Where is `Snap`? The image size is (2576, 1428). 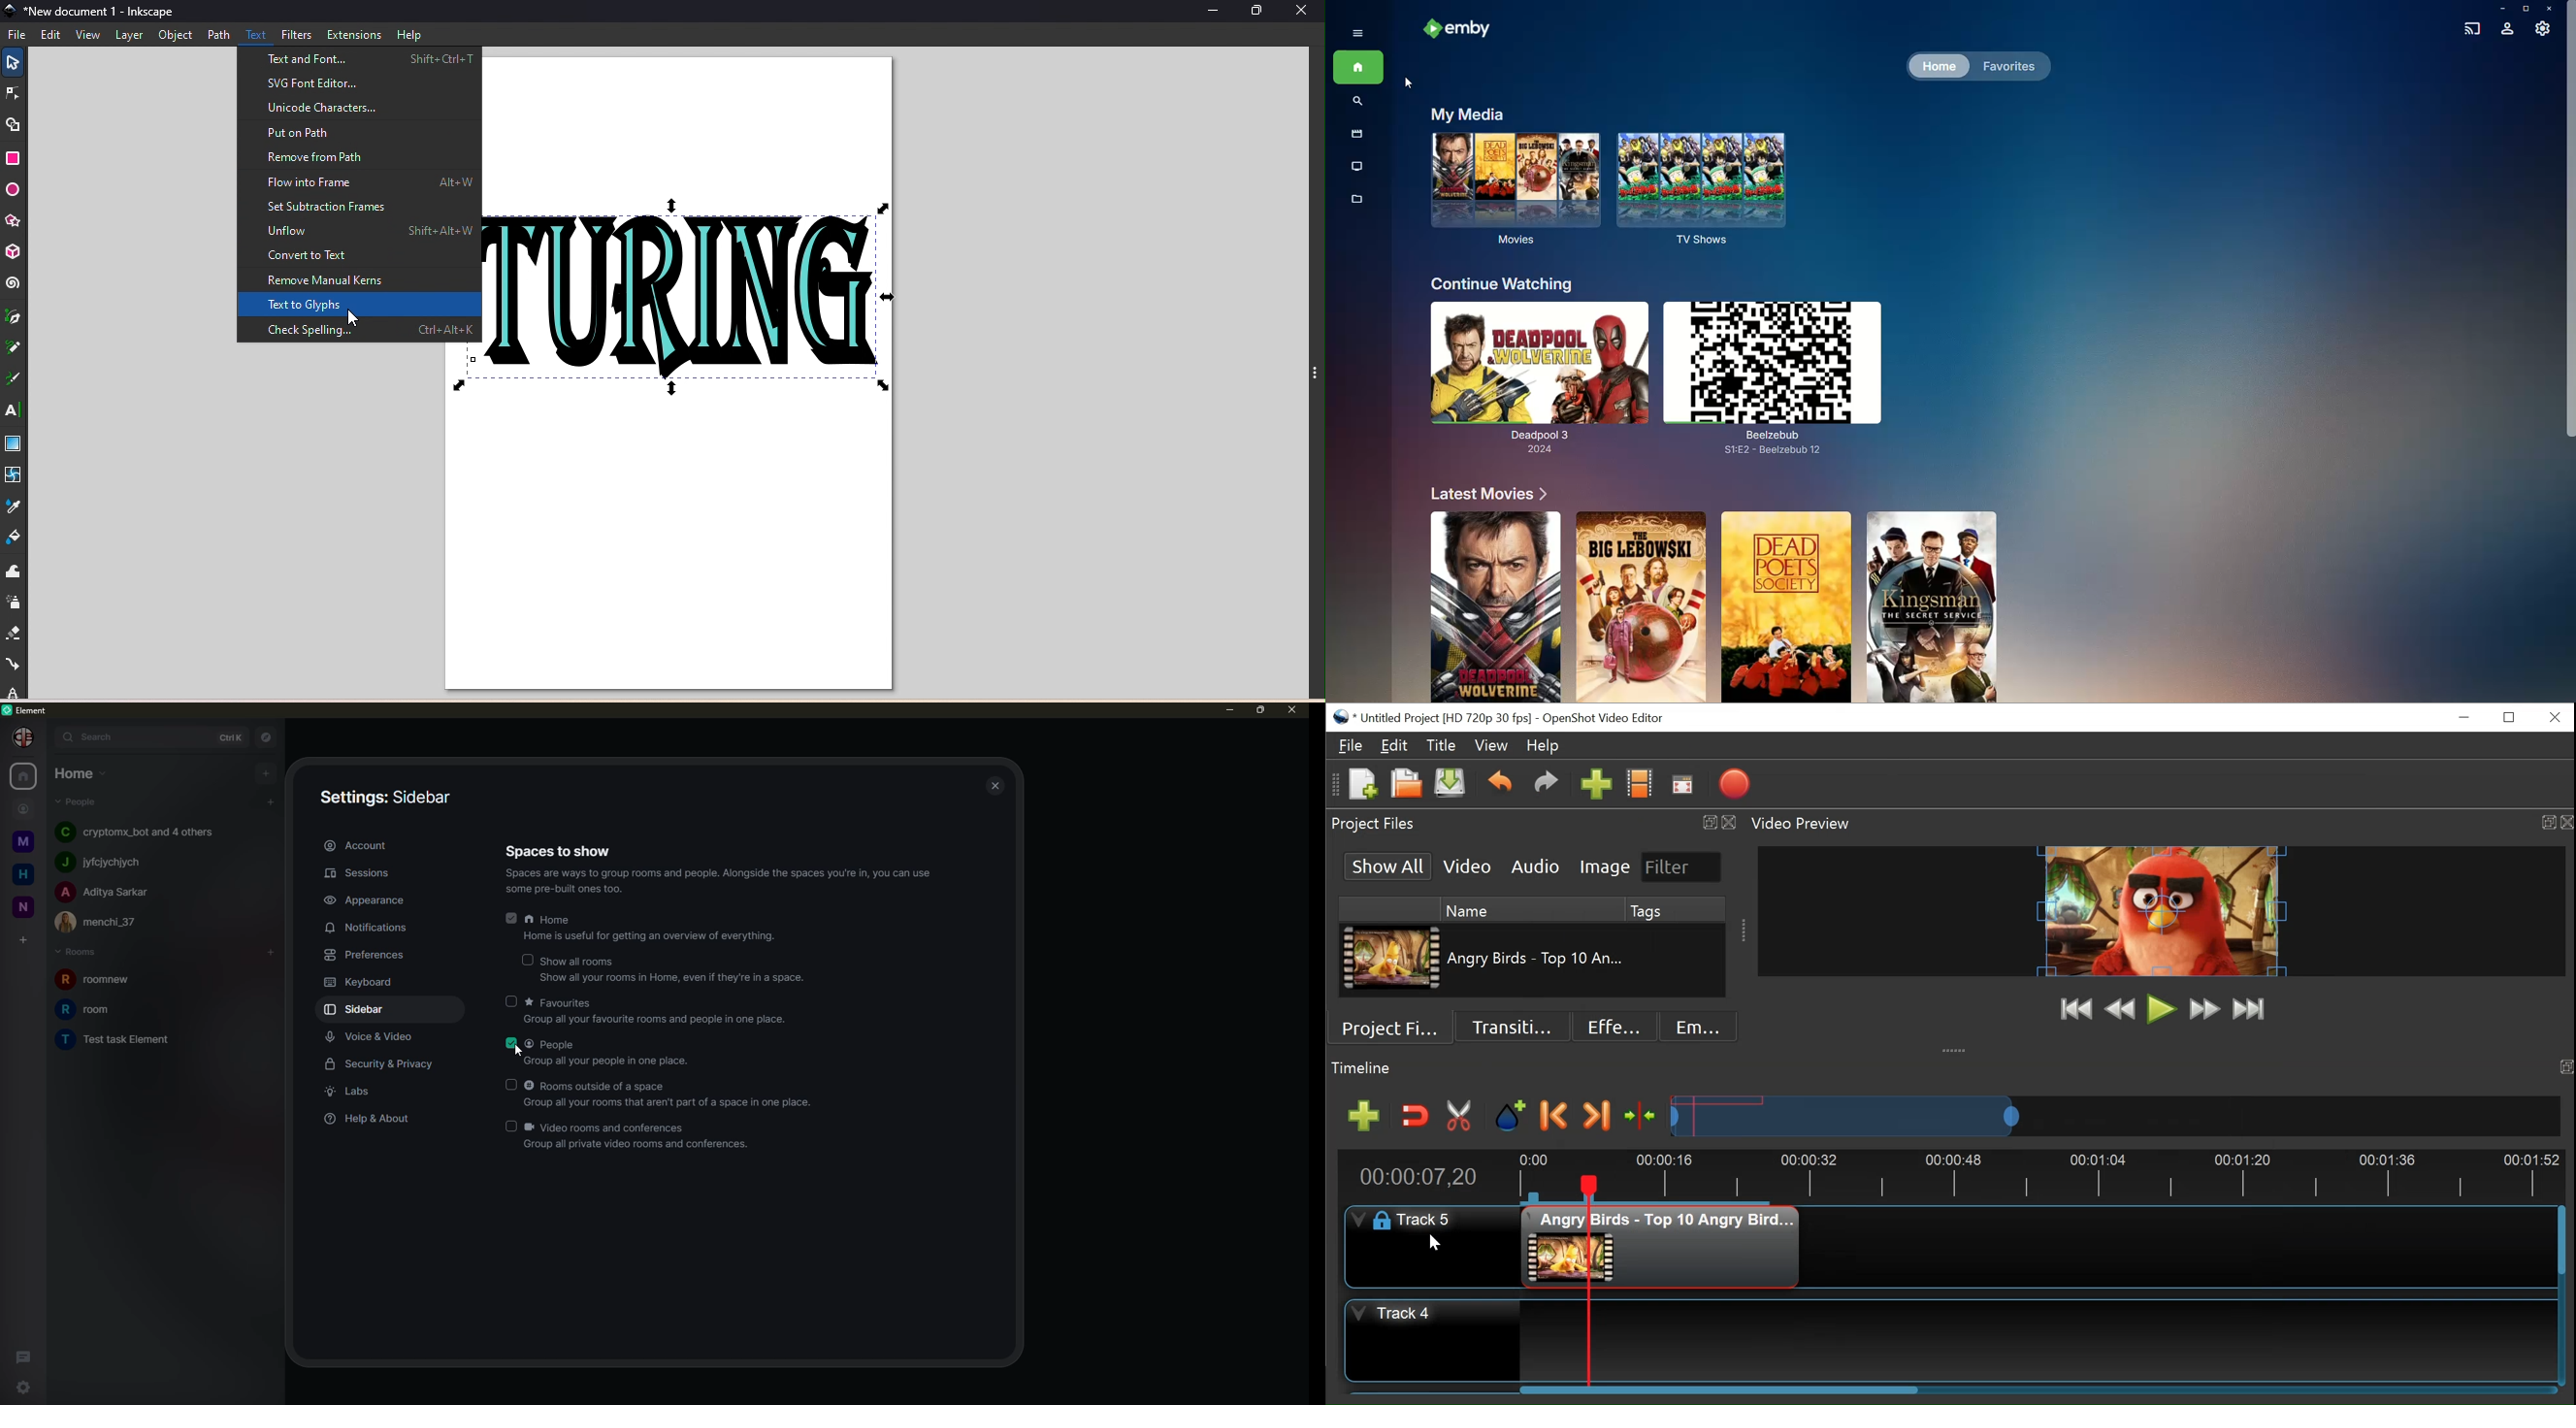
Snap is located at coordinates (1414, 1116).